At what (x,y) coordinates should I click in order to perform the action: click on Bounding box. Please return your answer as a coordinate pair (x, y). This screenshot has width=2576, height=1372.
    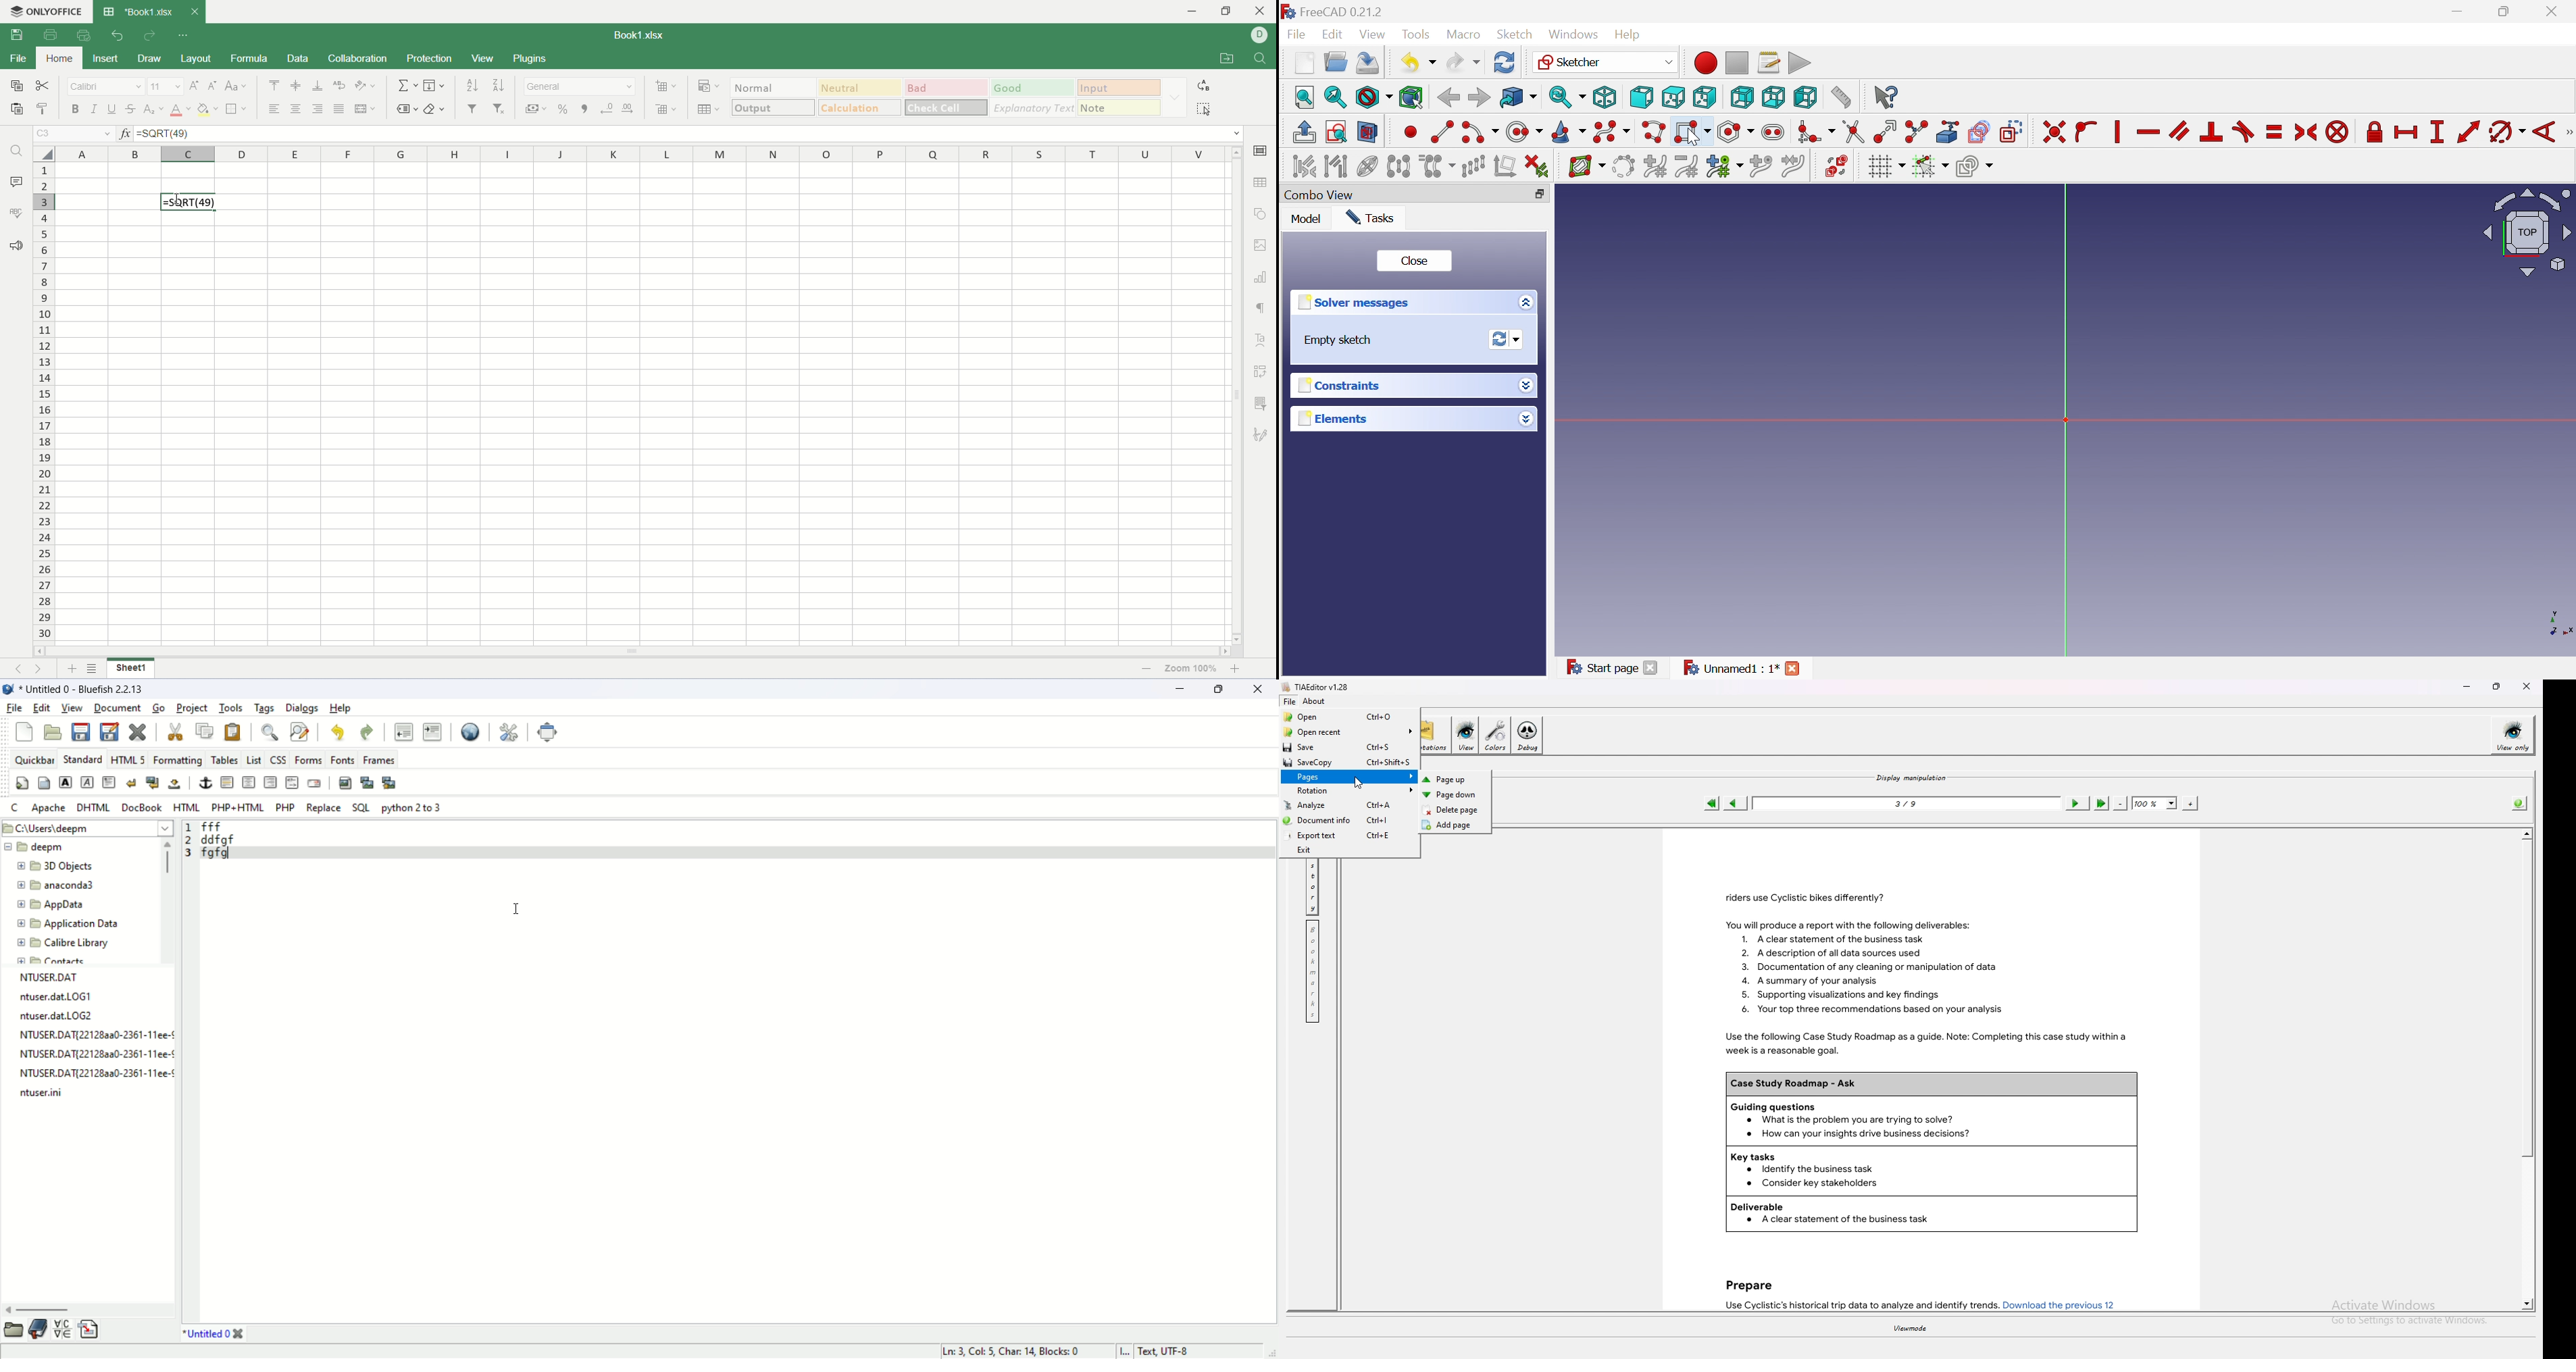
    Looking at the image, I should click on (1411, 98).